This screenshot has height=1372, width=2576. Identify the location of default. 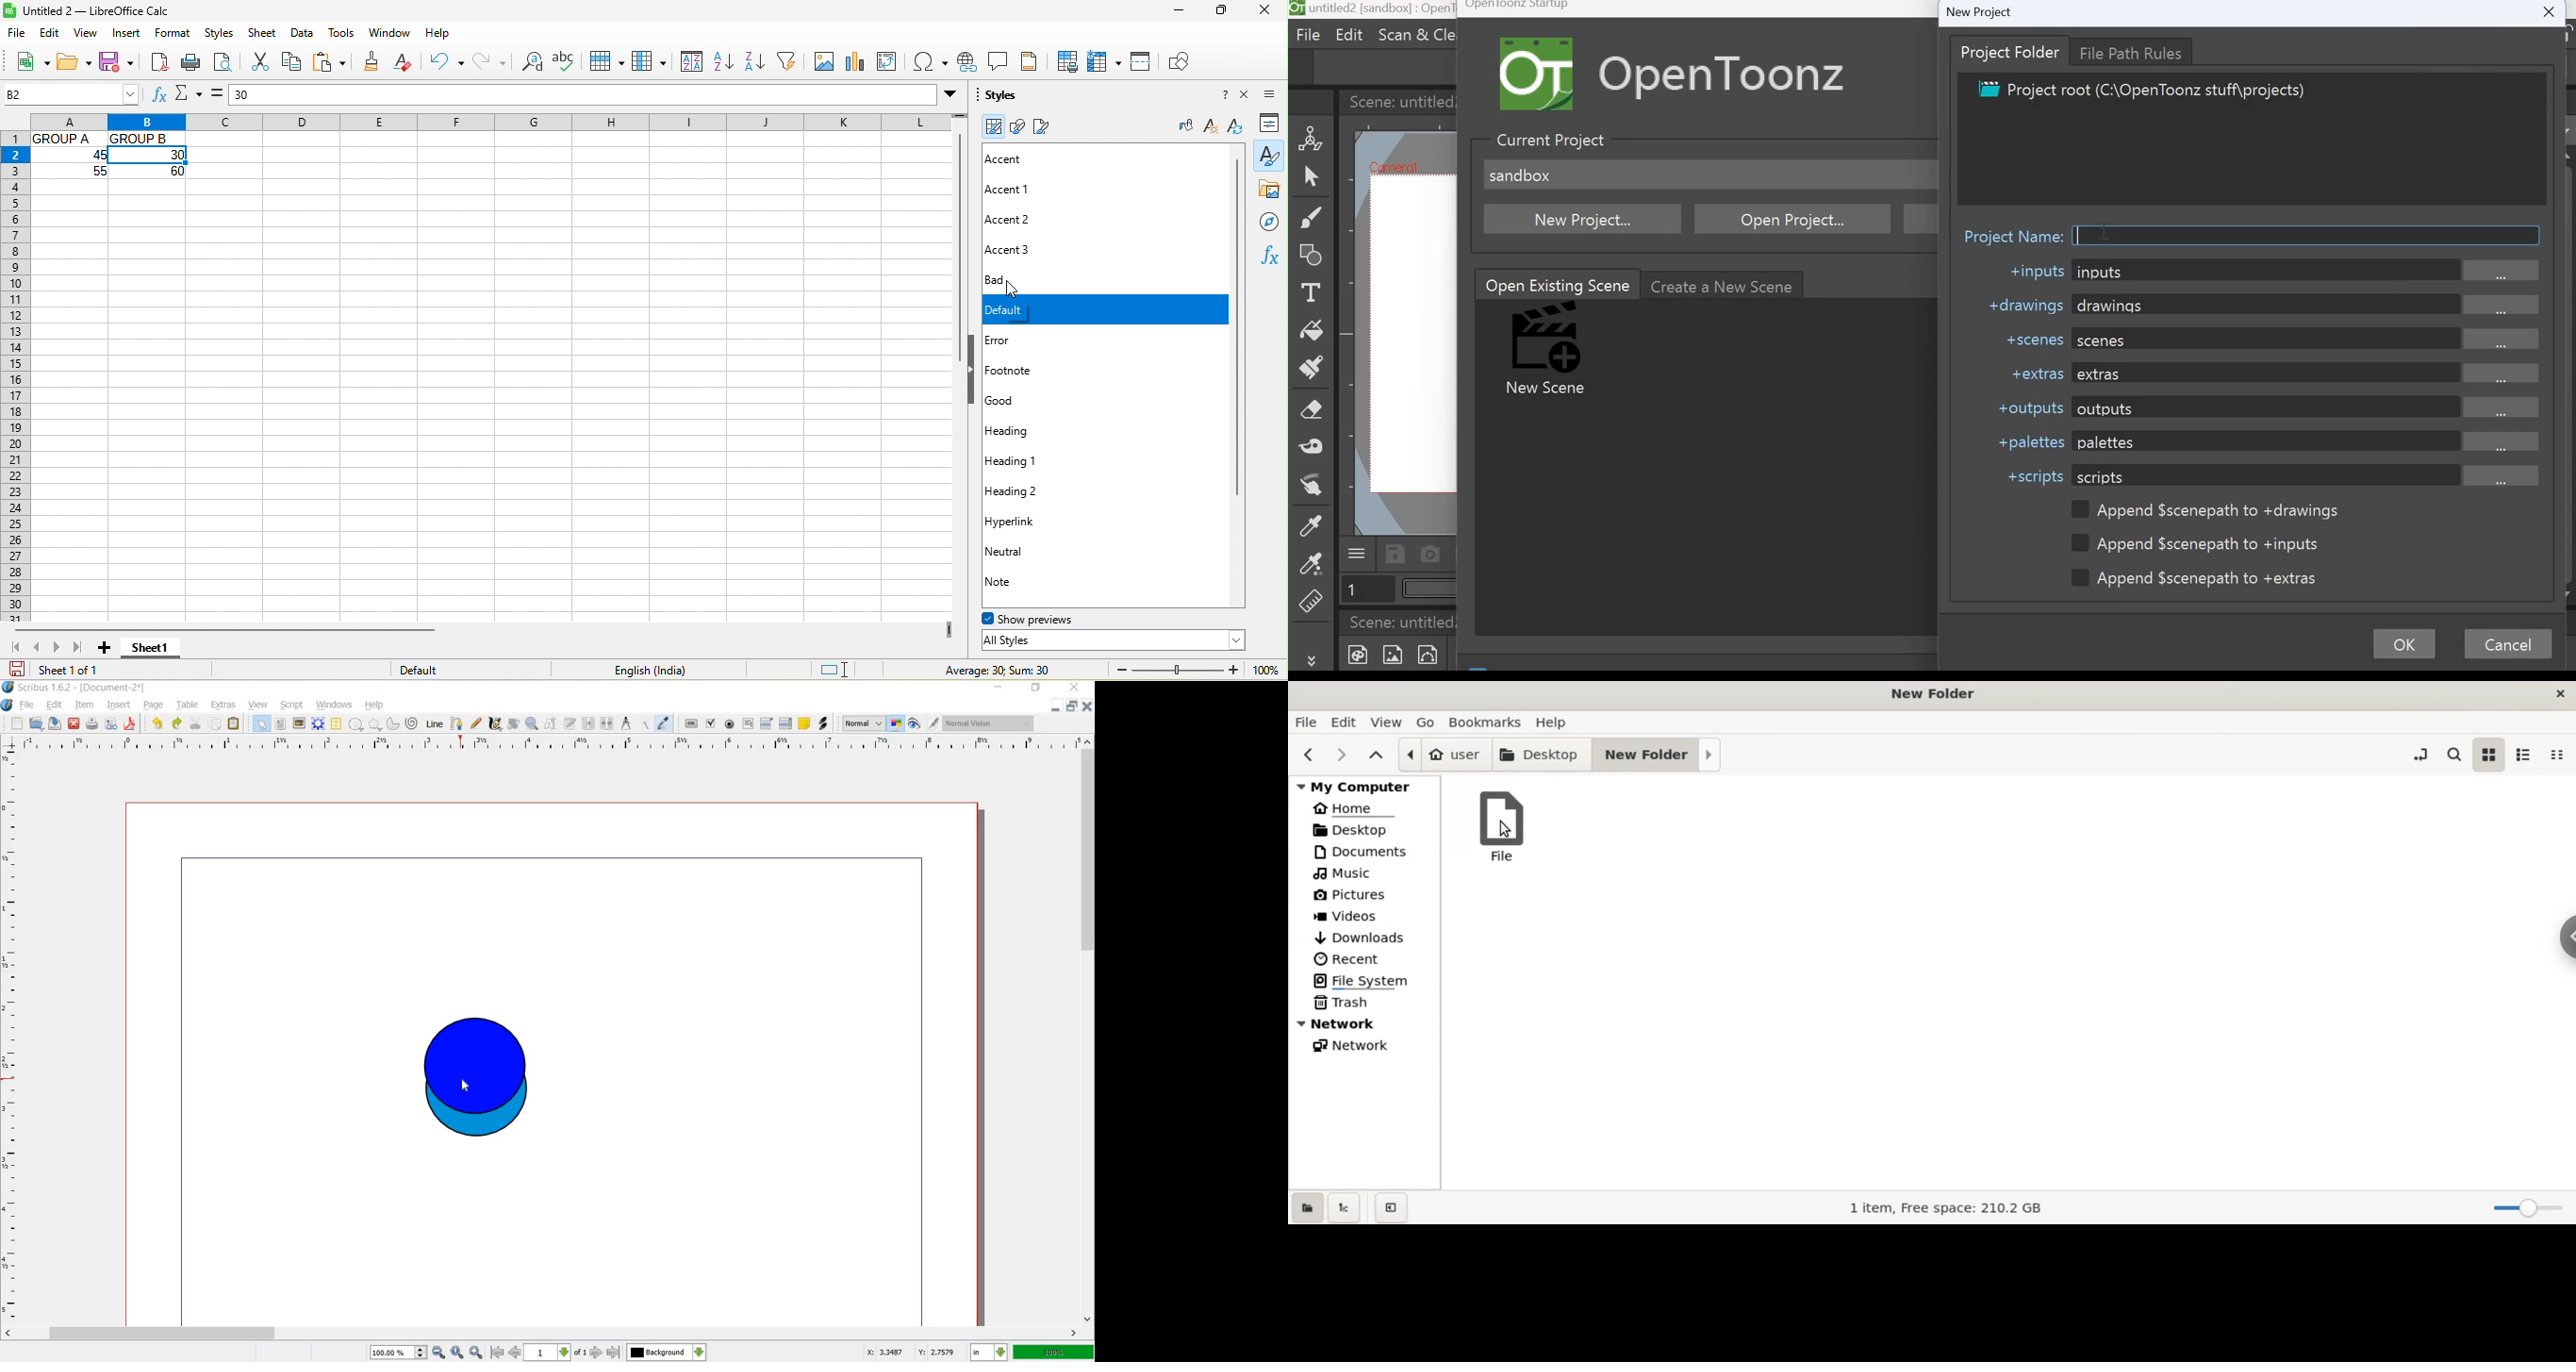
(442, 669).